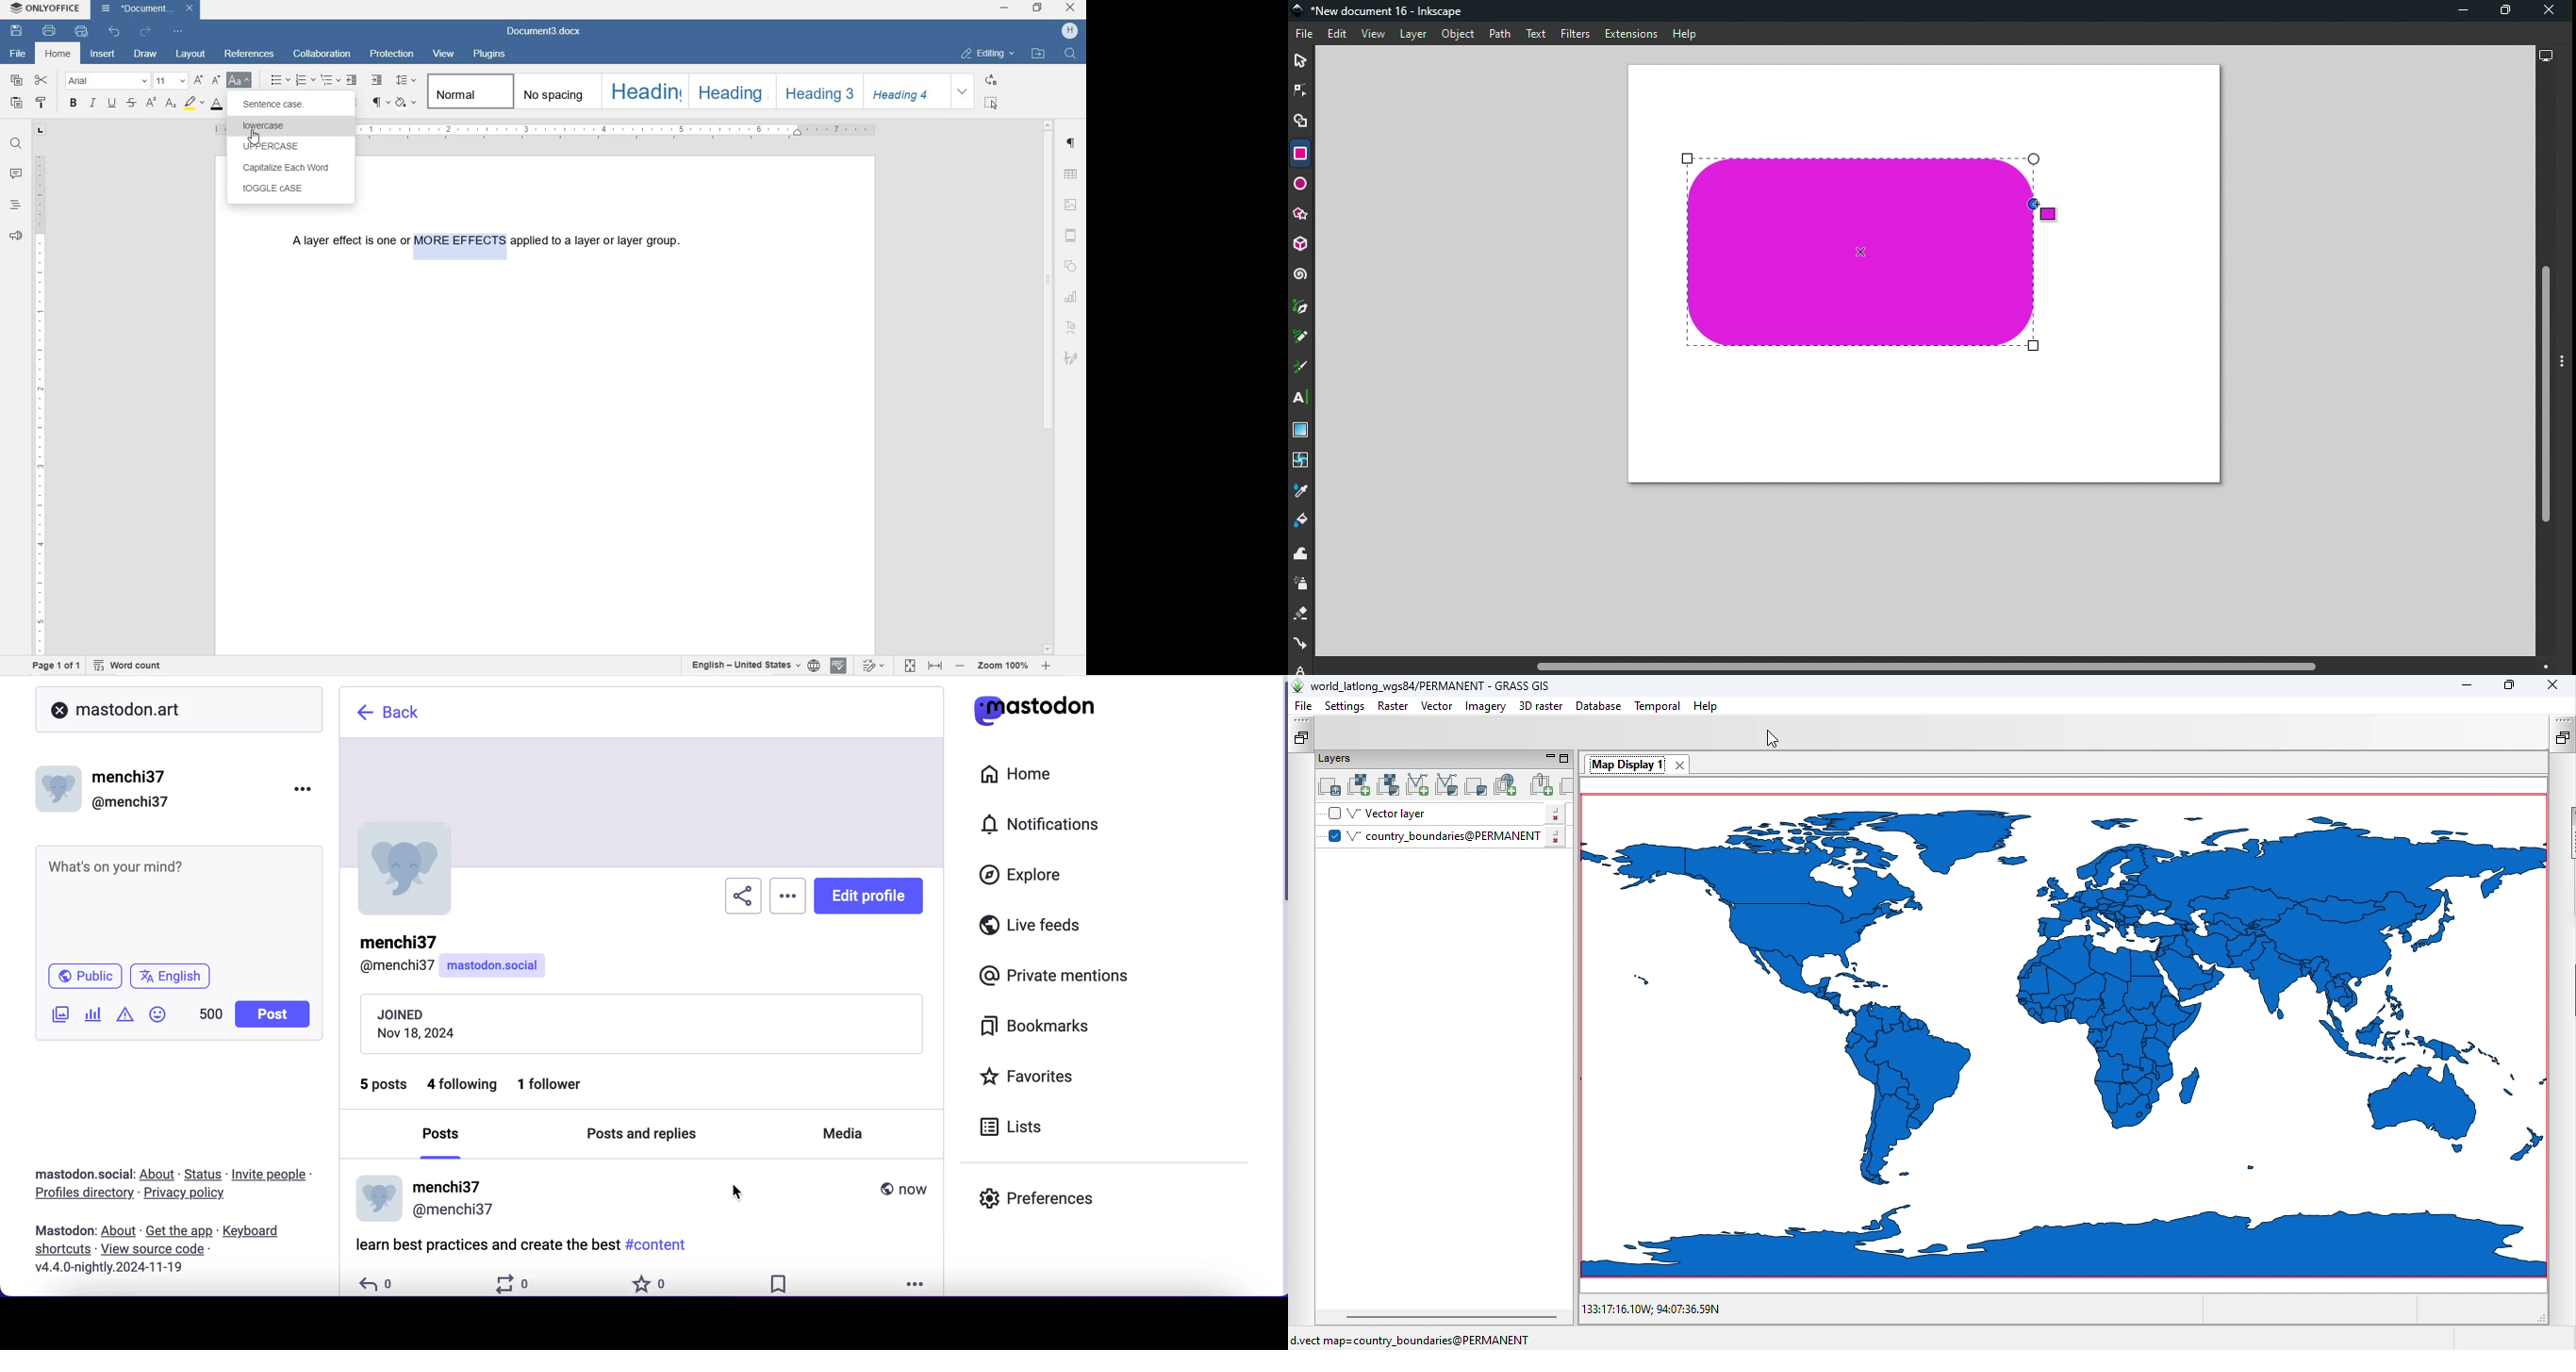 The image size is (2576, 1372). What do you see at coordinates (1301, 491) in the screenshot?
I see `Dropper tool` at bounding box center [1301, 491].